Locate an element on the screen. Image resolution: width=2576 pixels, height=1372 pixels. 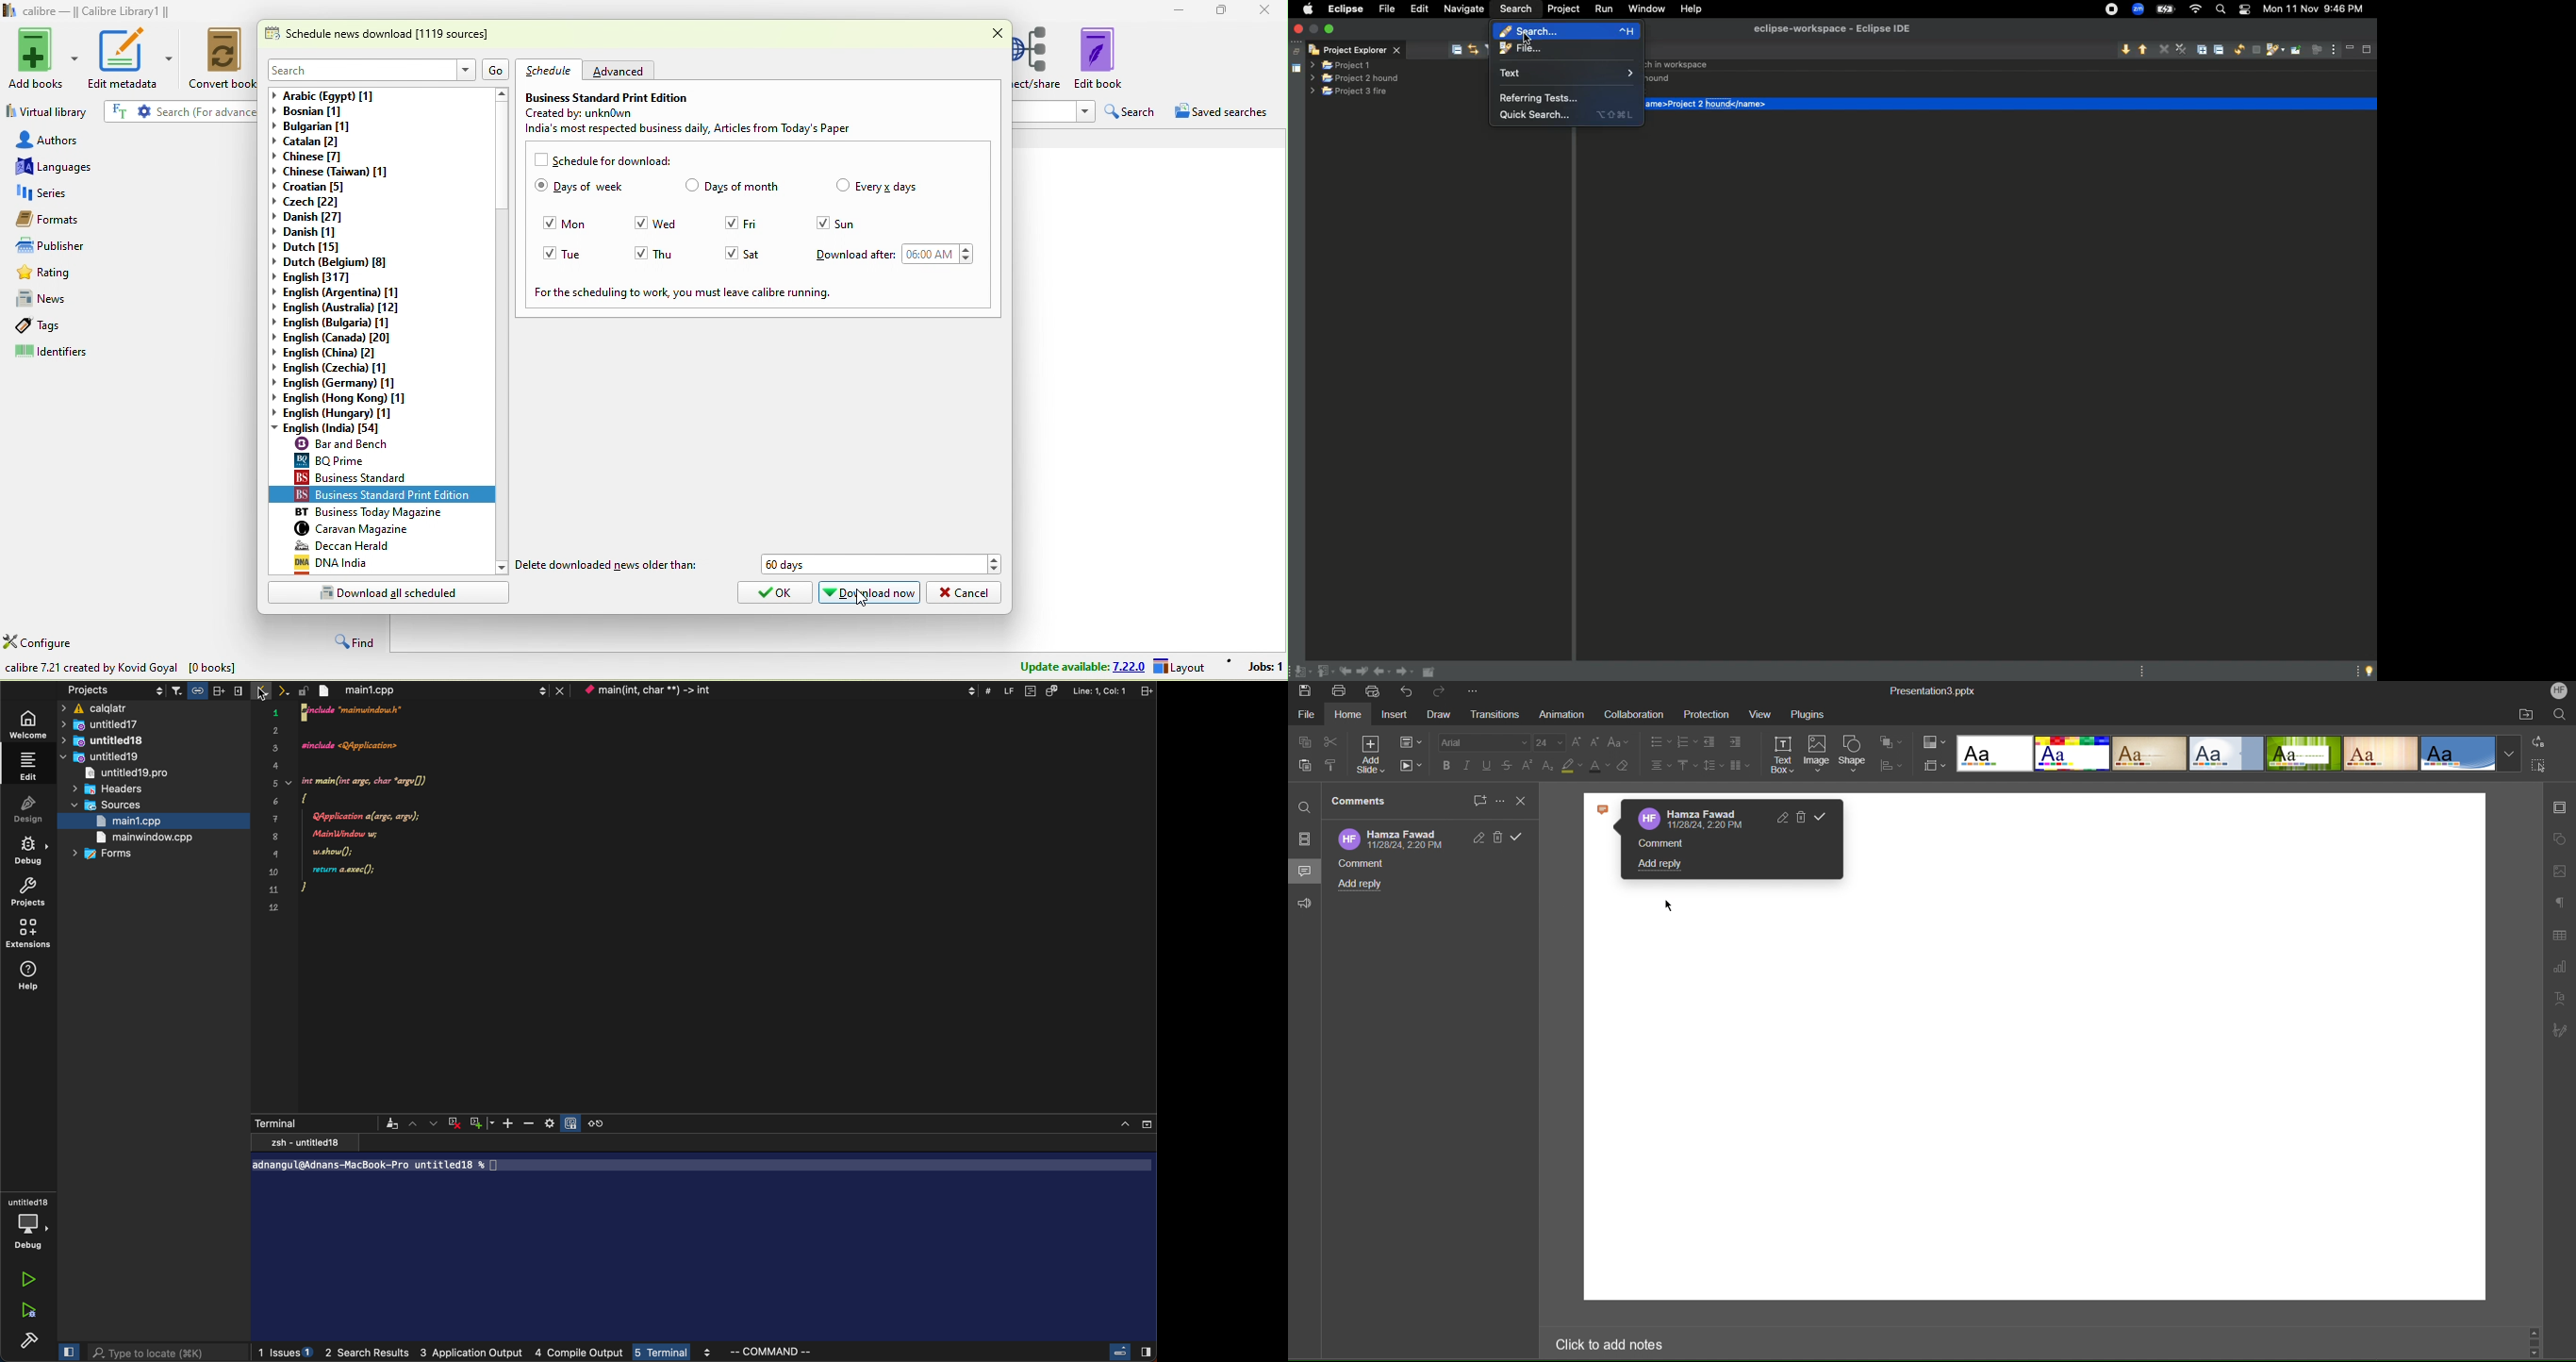
shared area is located at coordinates (1289, 69).